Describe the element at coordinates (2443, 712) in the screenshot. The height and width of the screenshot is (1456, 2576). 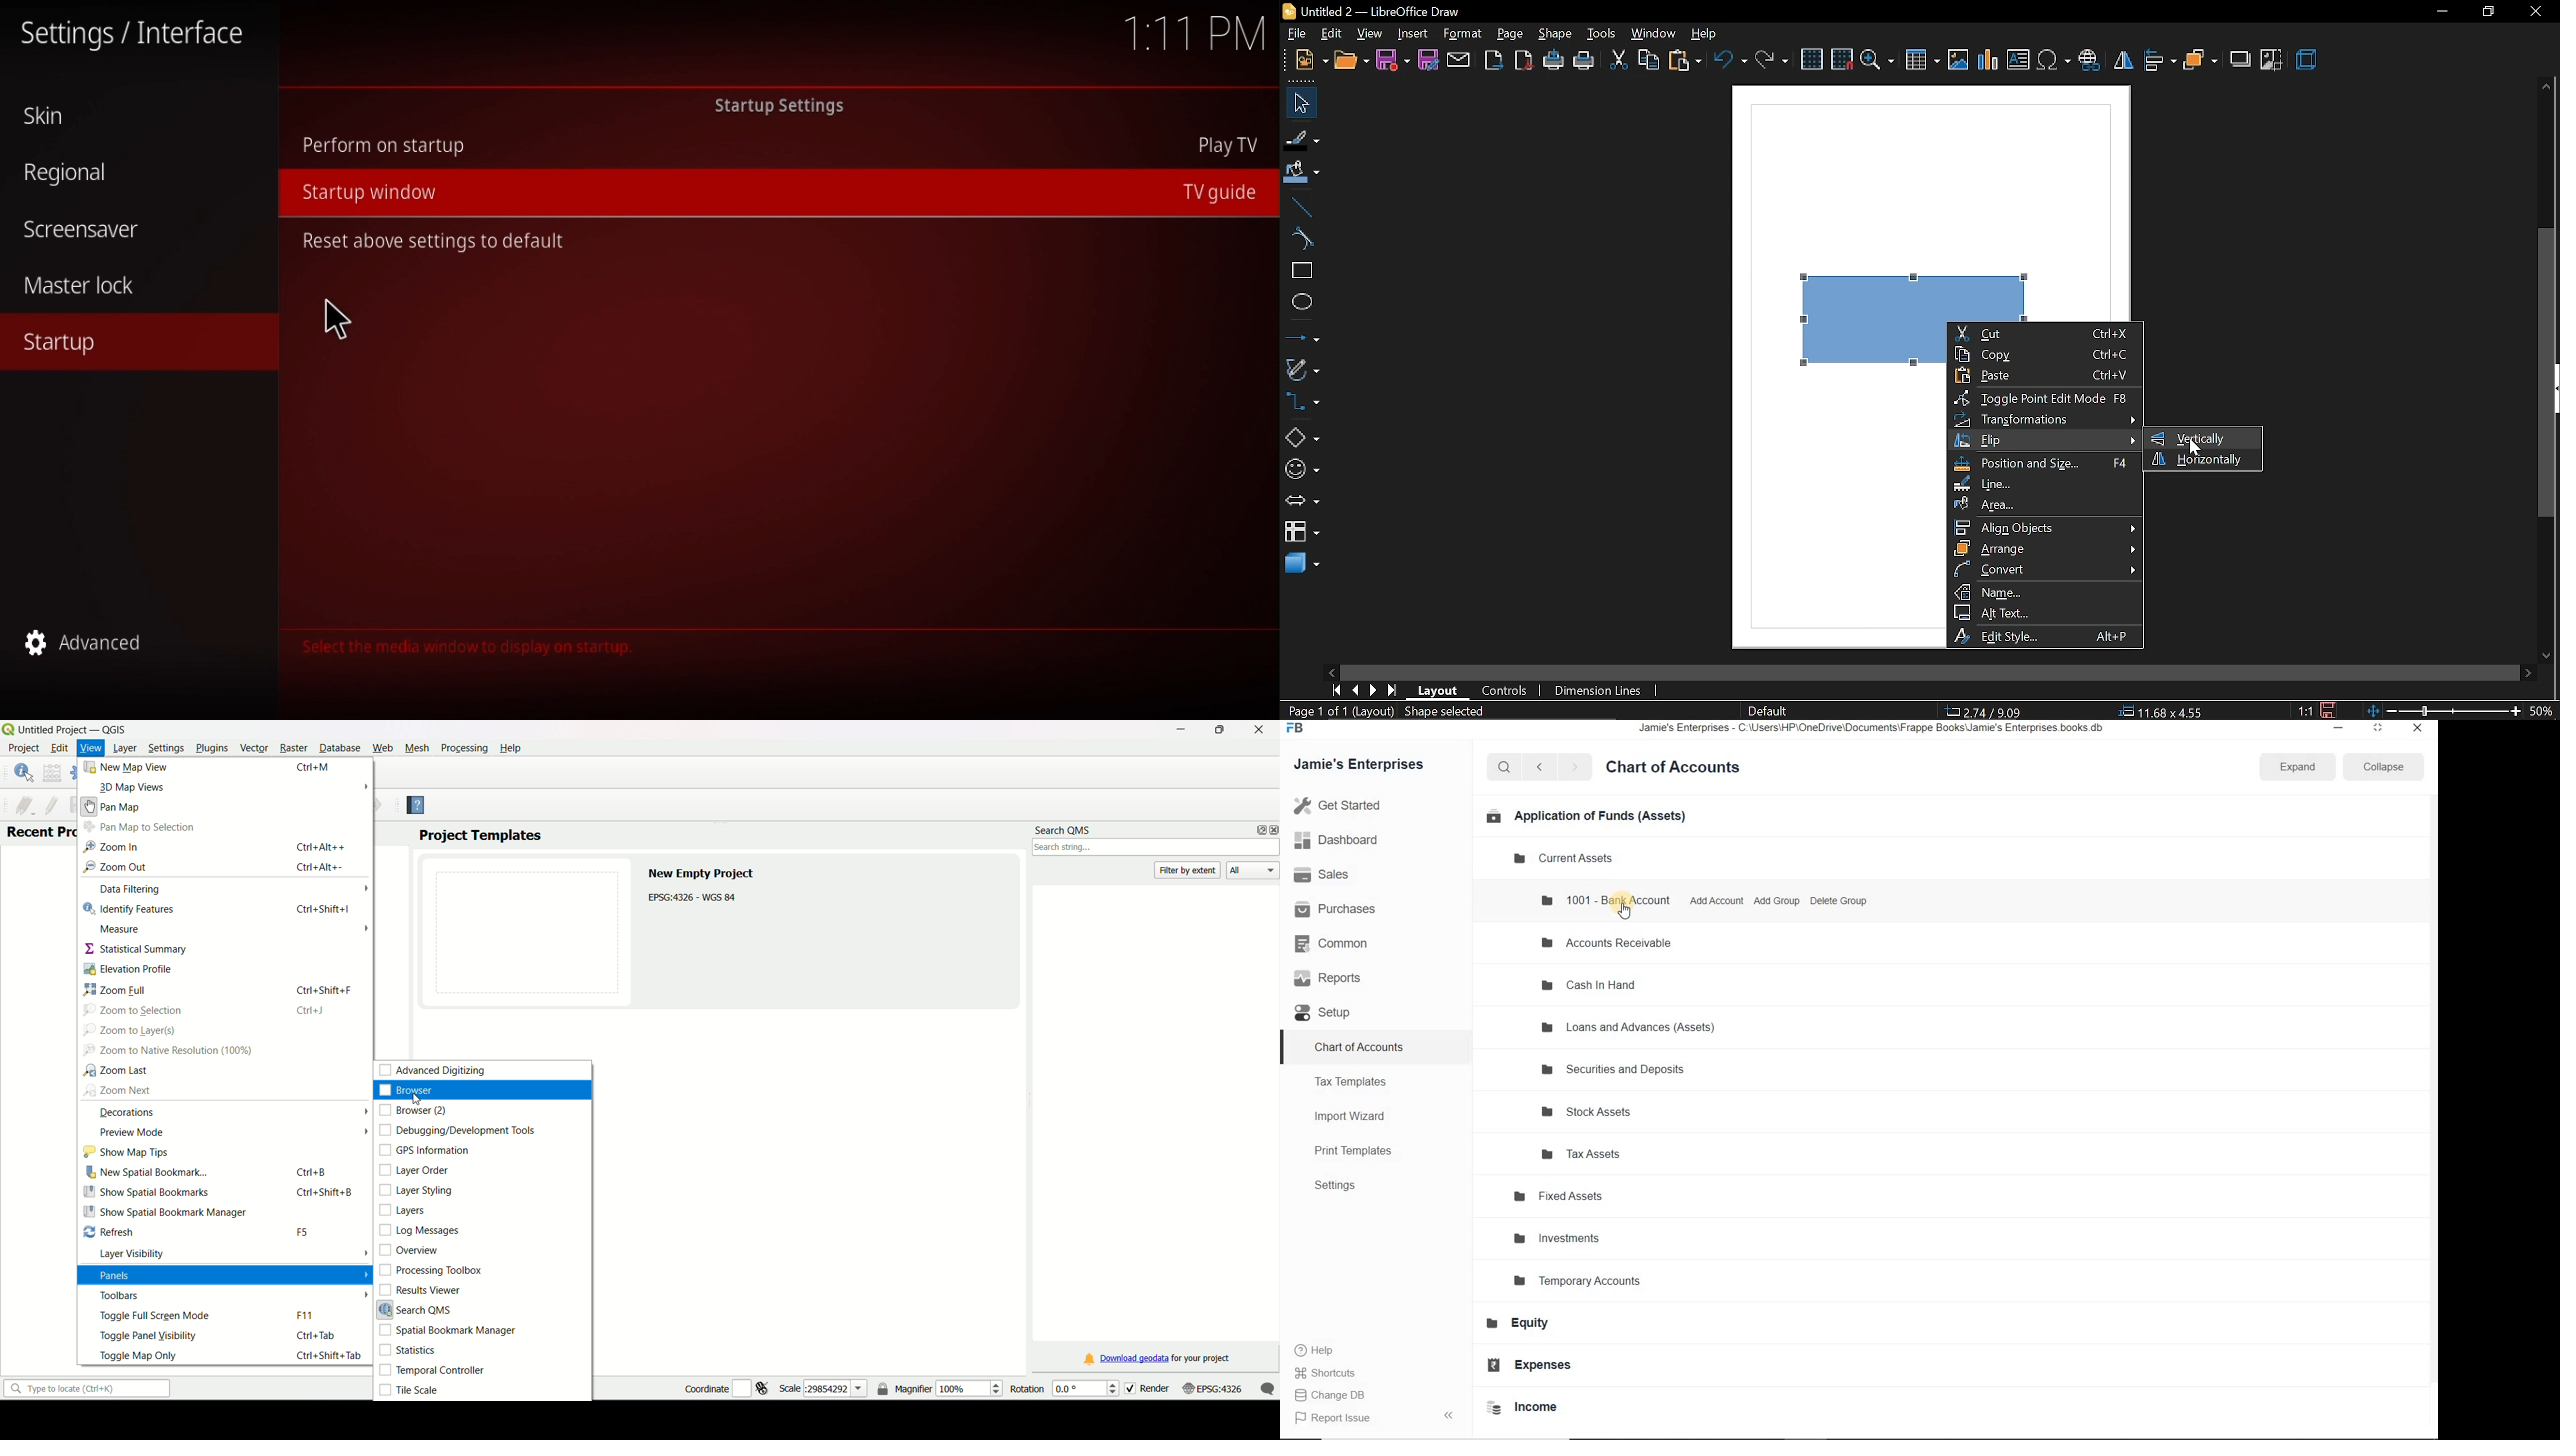
I see `change zoom` at that location.